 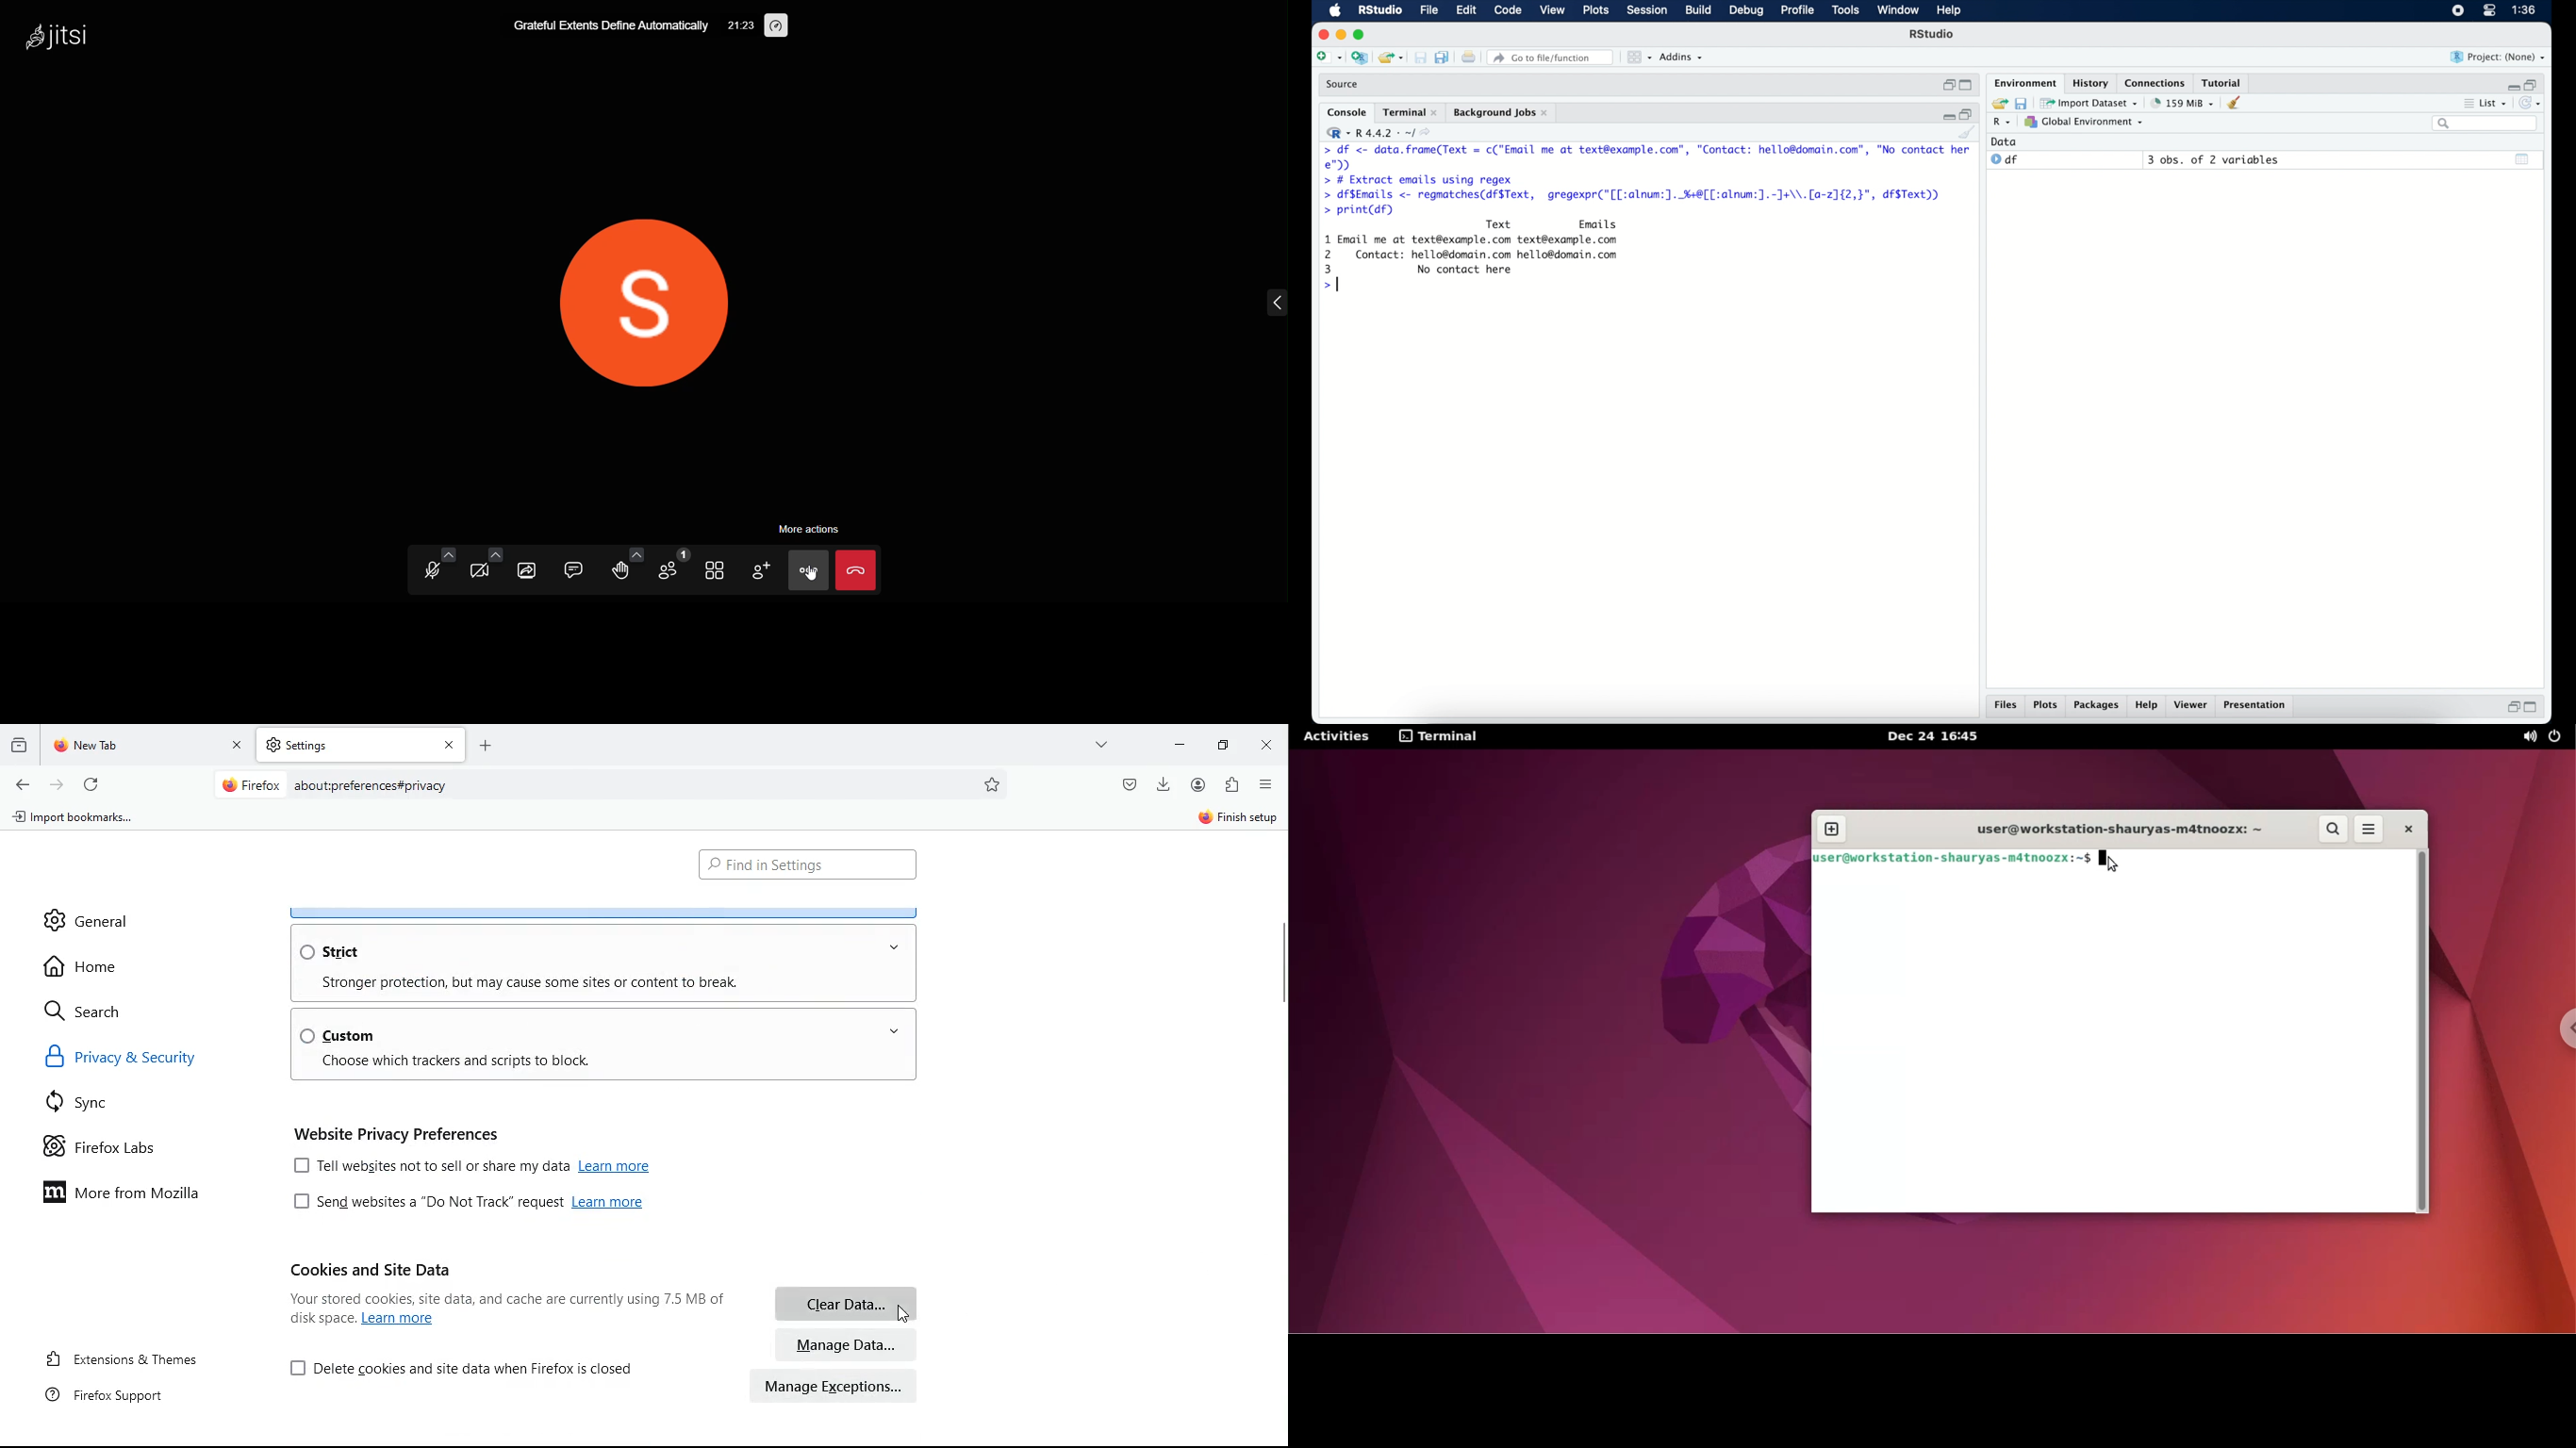 I want to click on packages, so click(x=2096, y=706).